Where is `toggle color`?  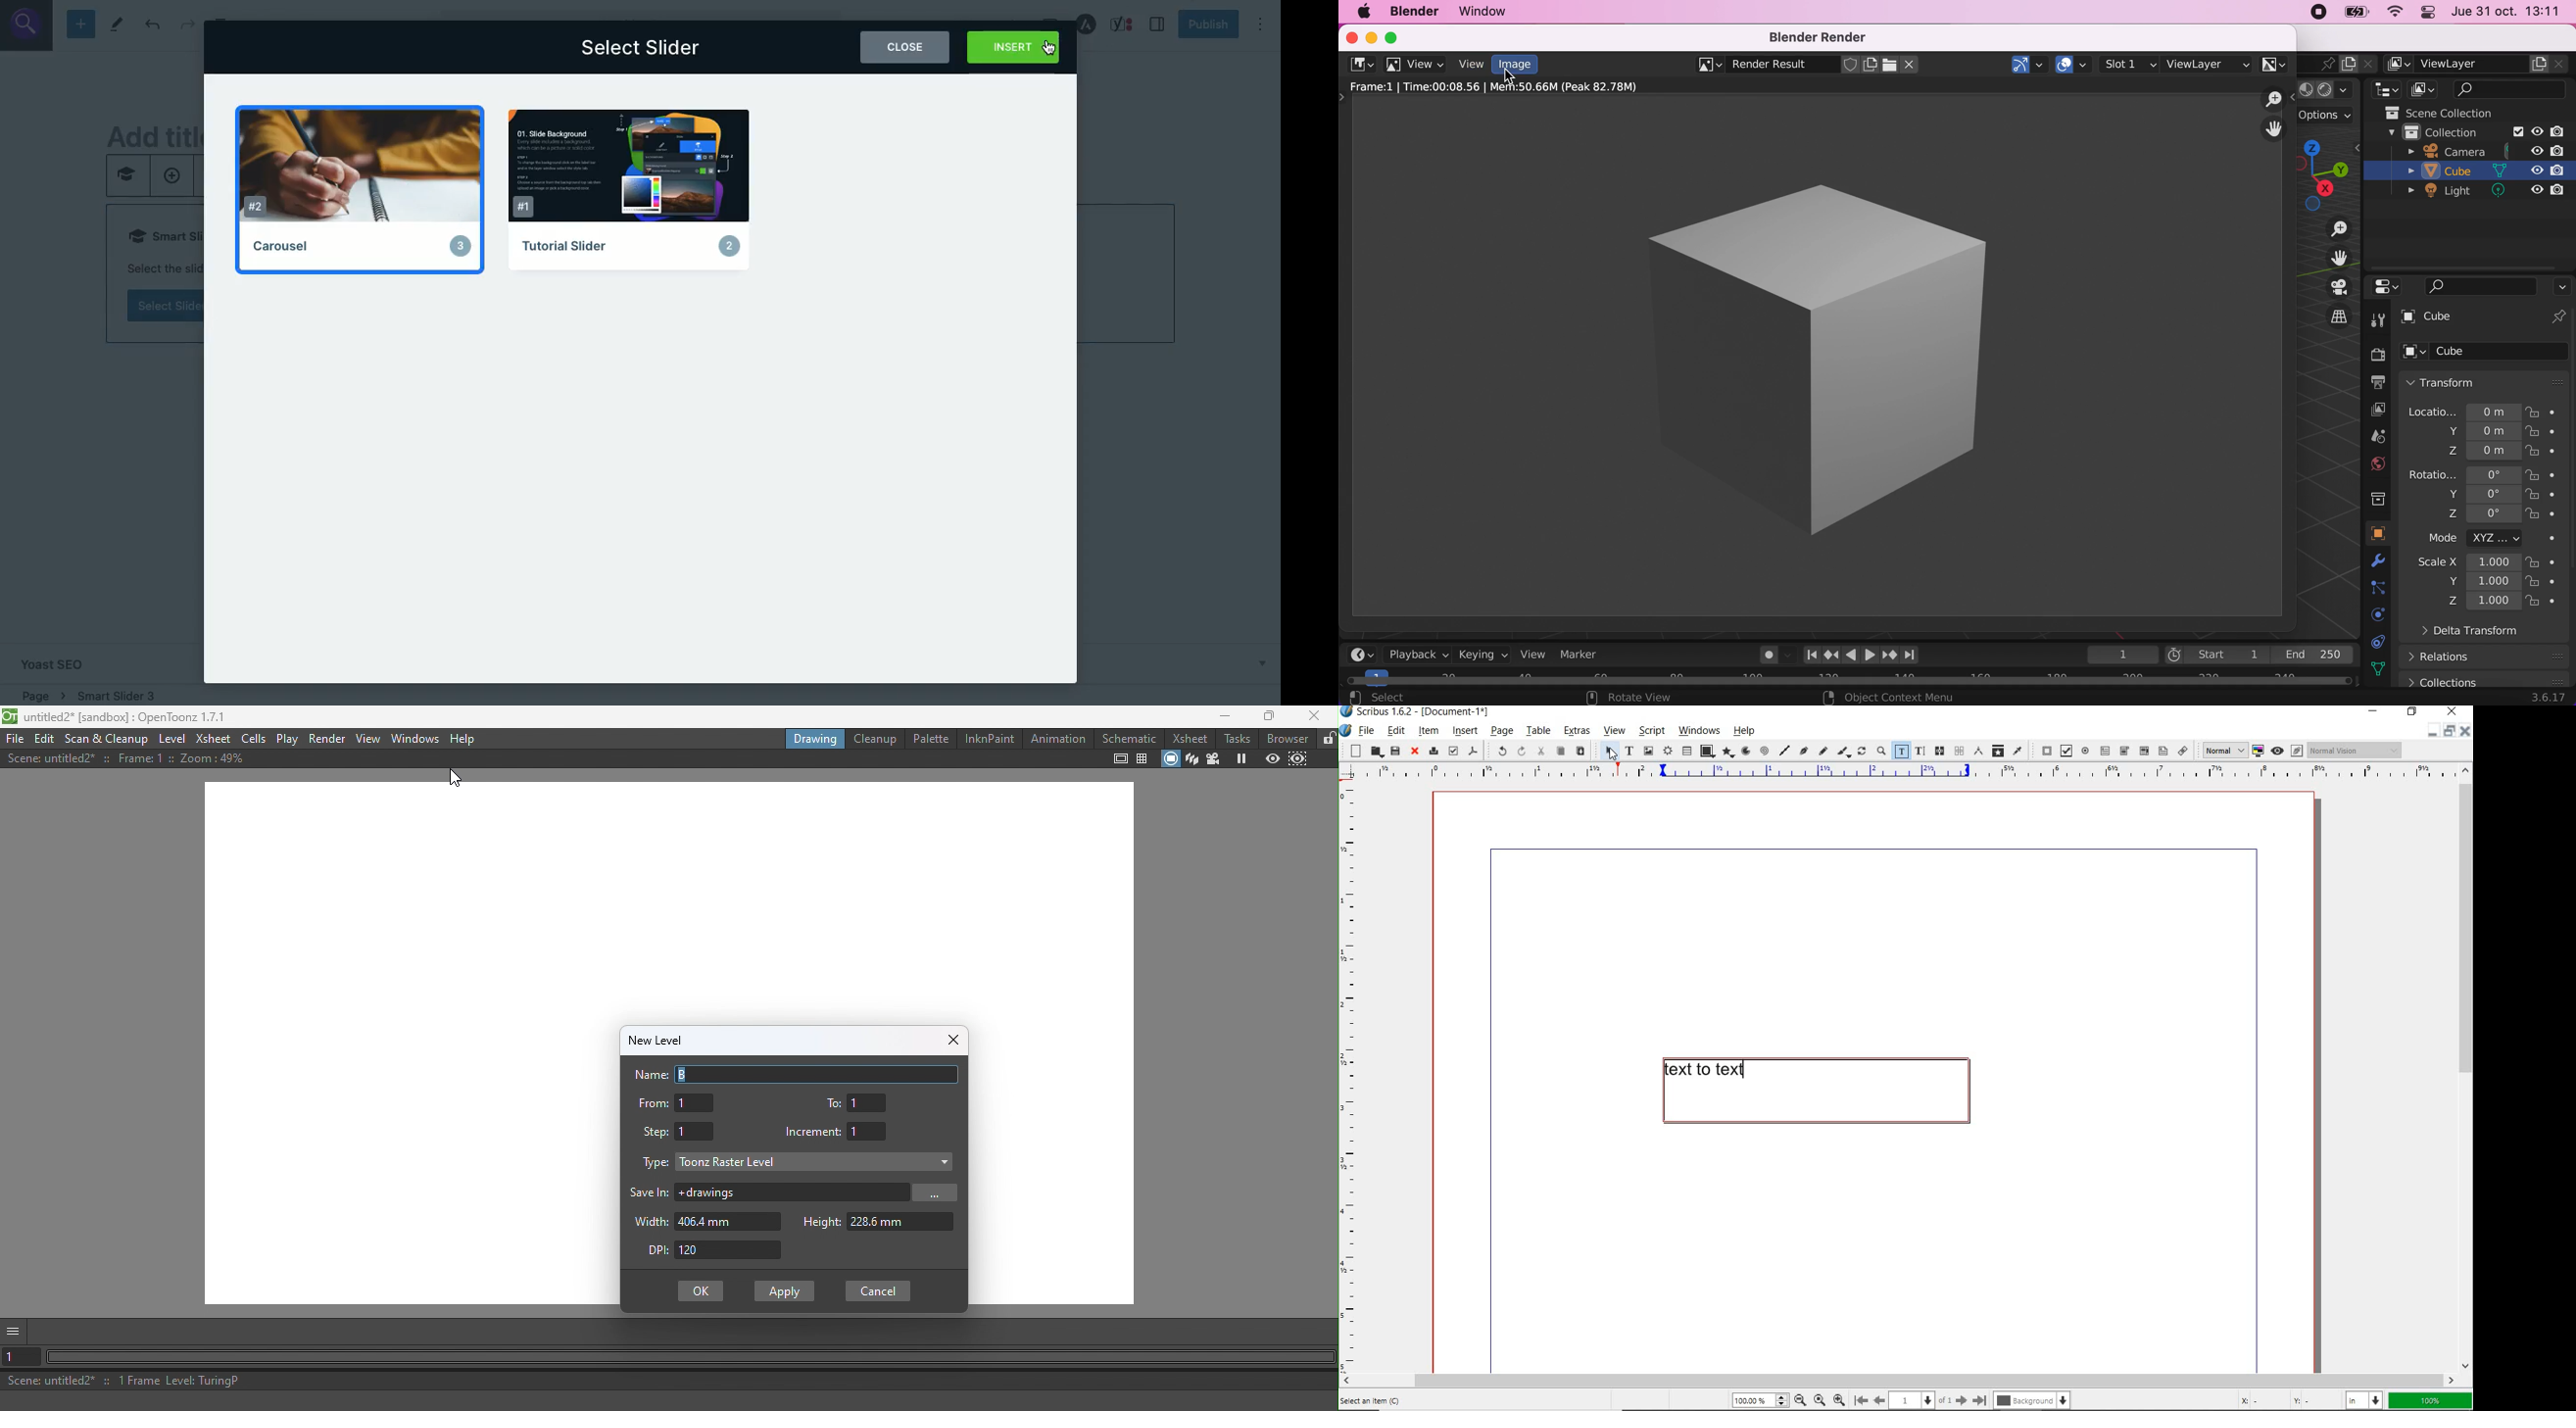
toggle color is located at coordinates (2259, 751).